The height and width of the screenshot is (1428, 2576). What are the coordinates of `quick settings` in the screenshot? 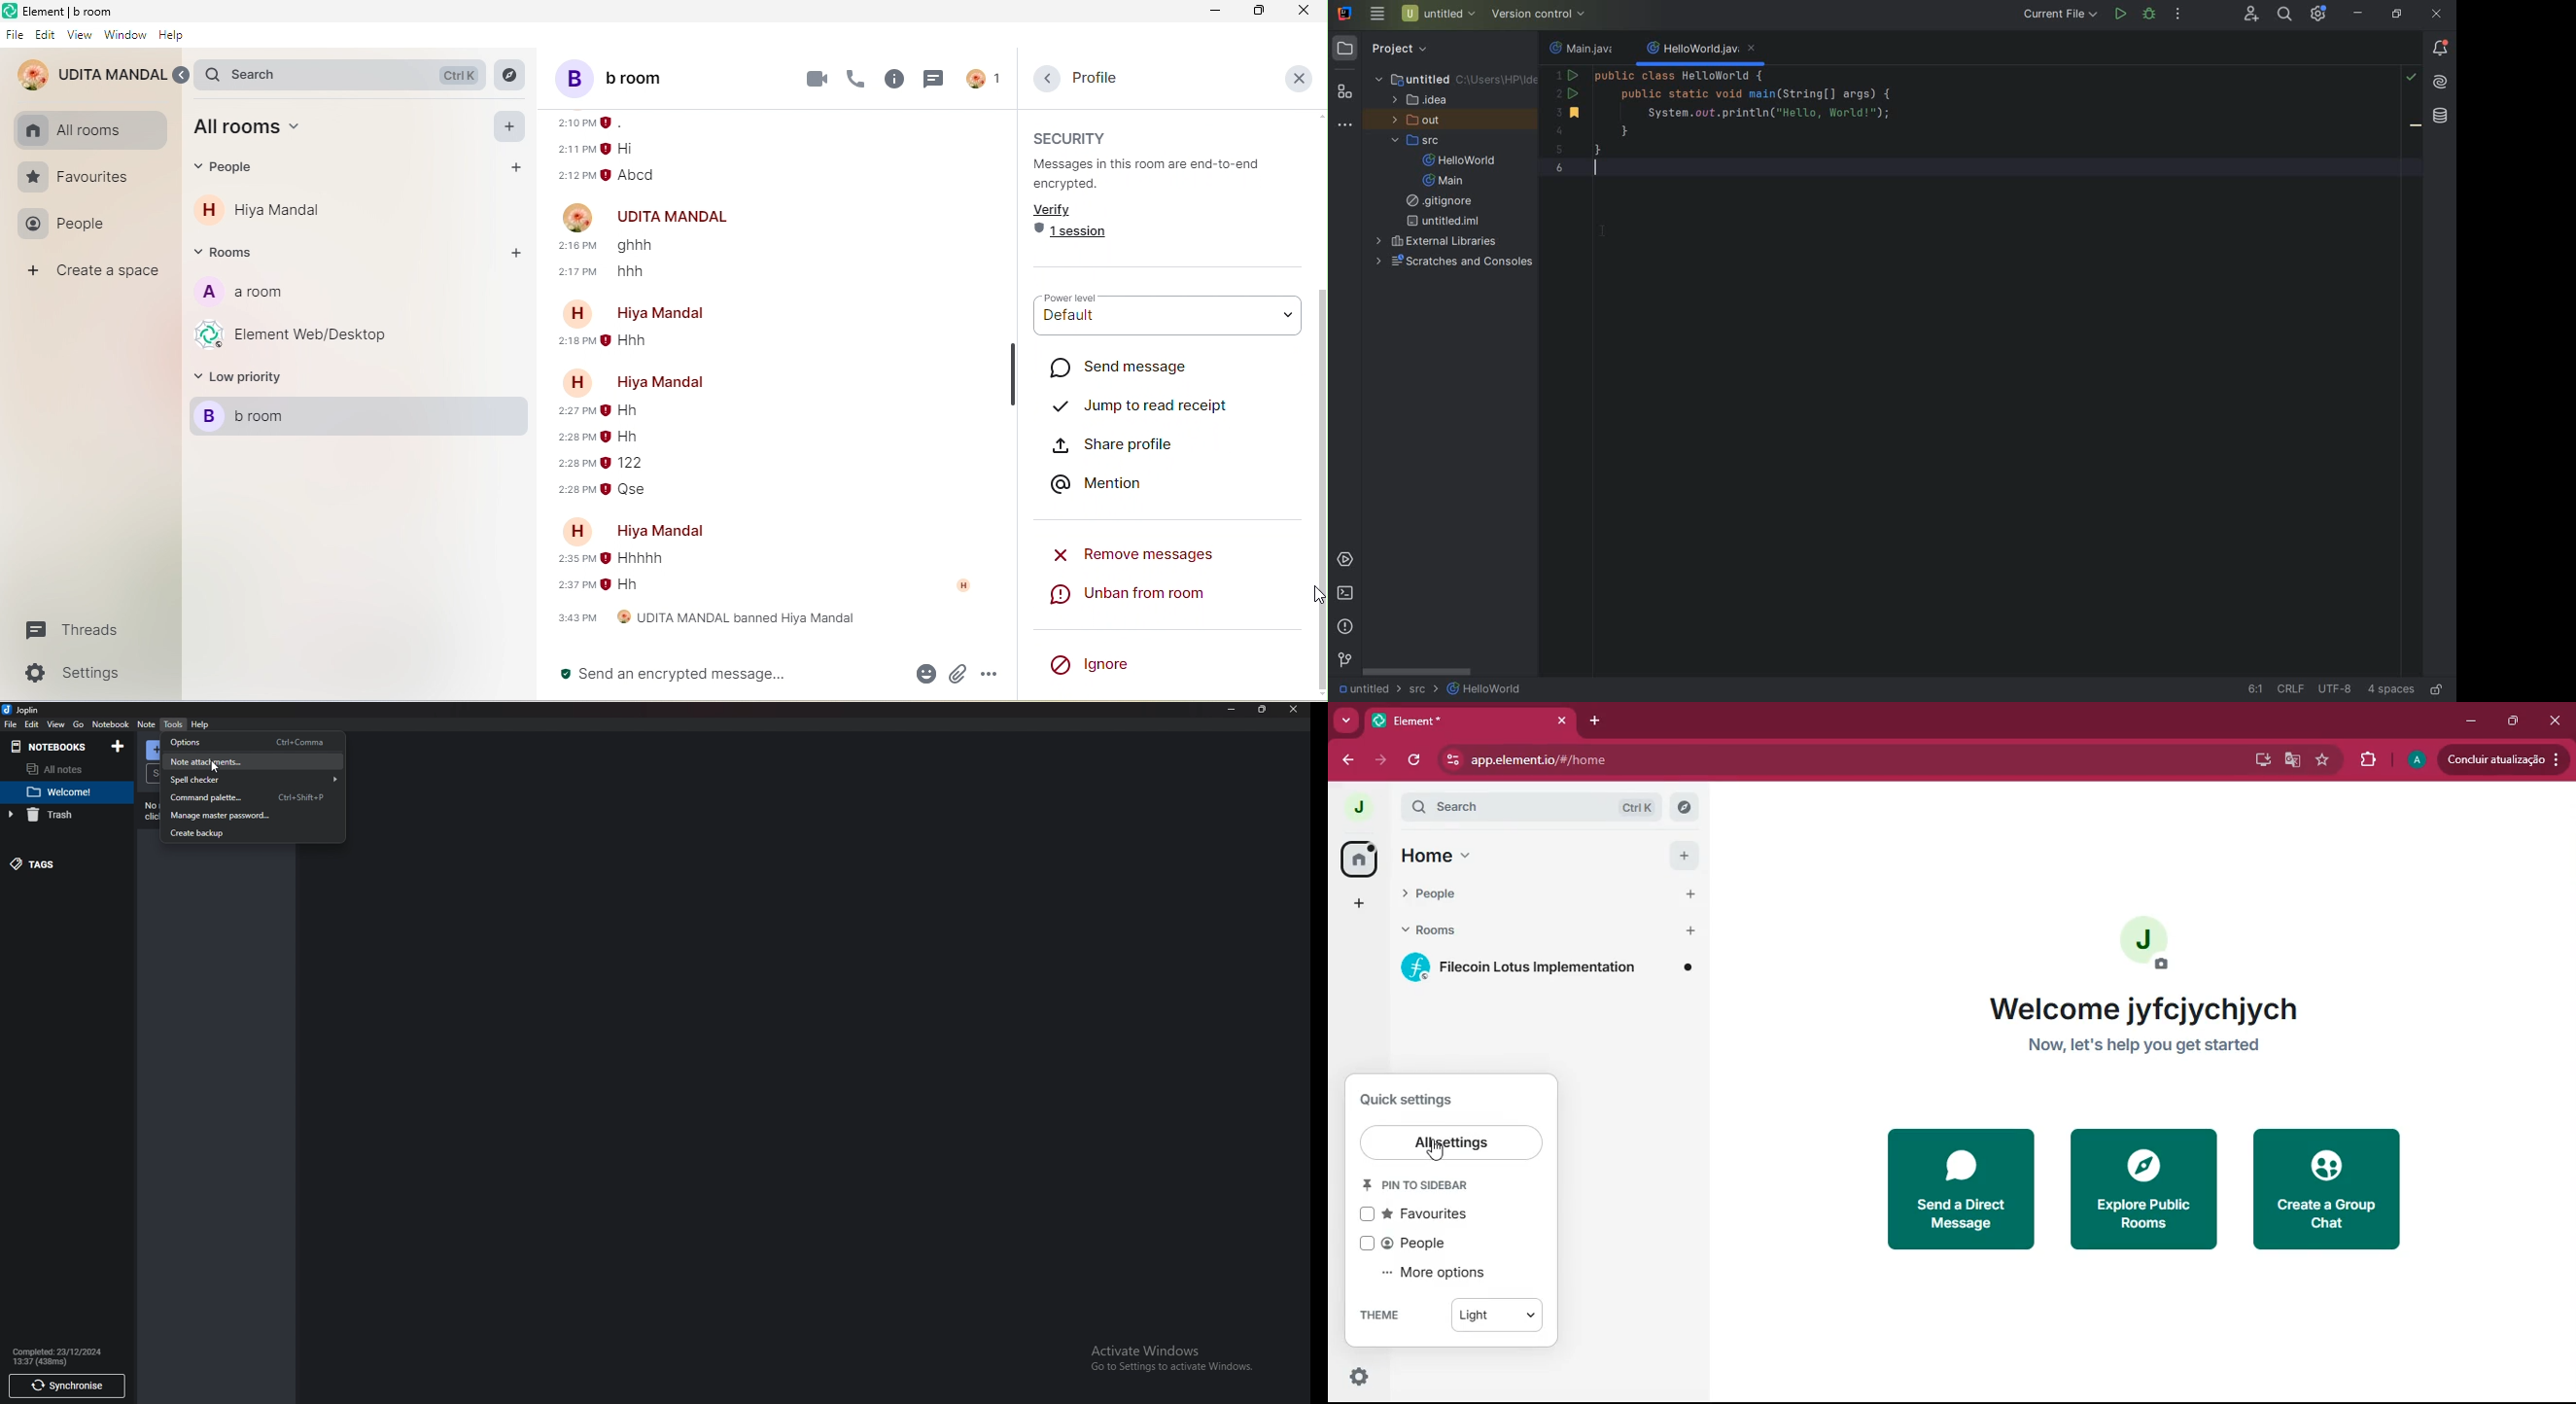 It's located at (1360, 1376).